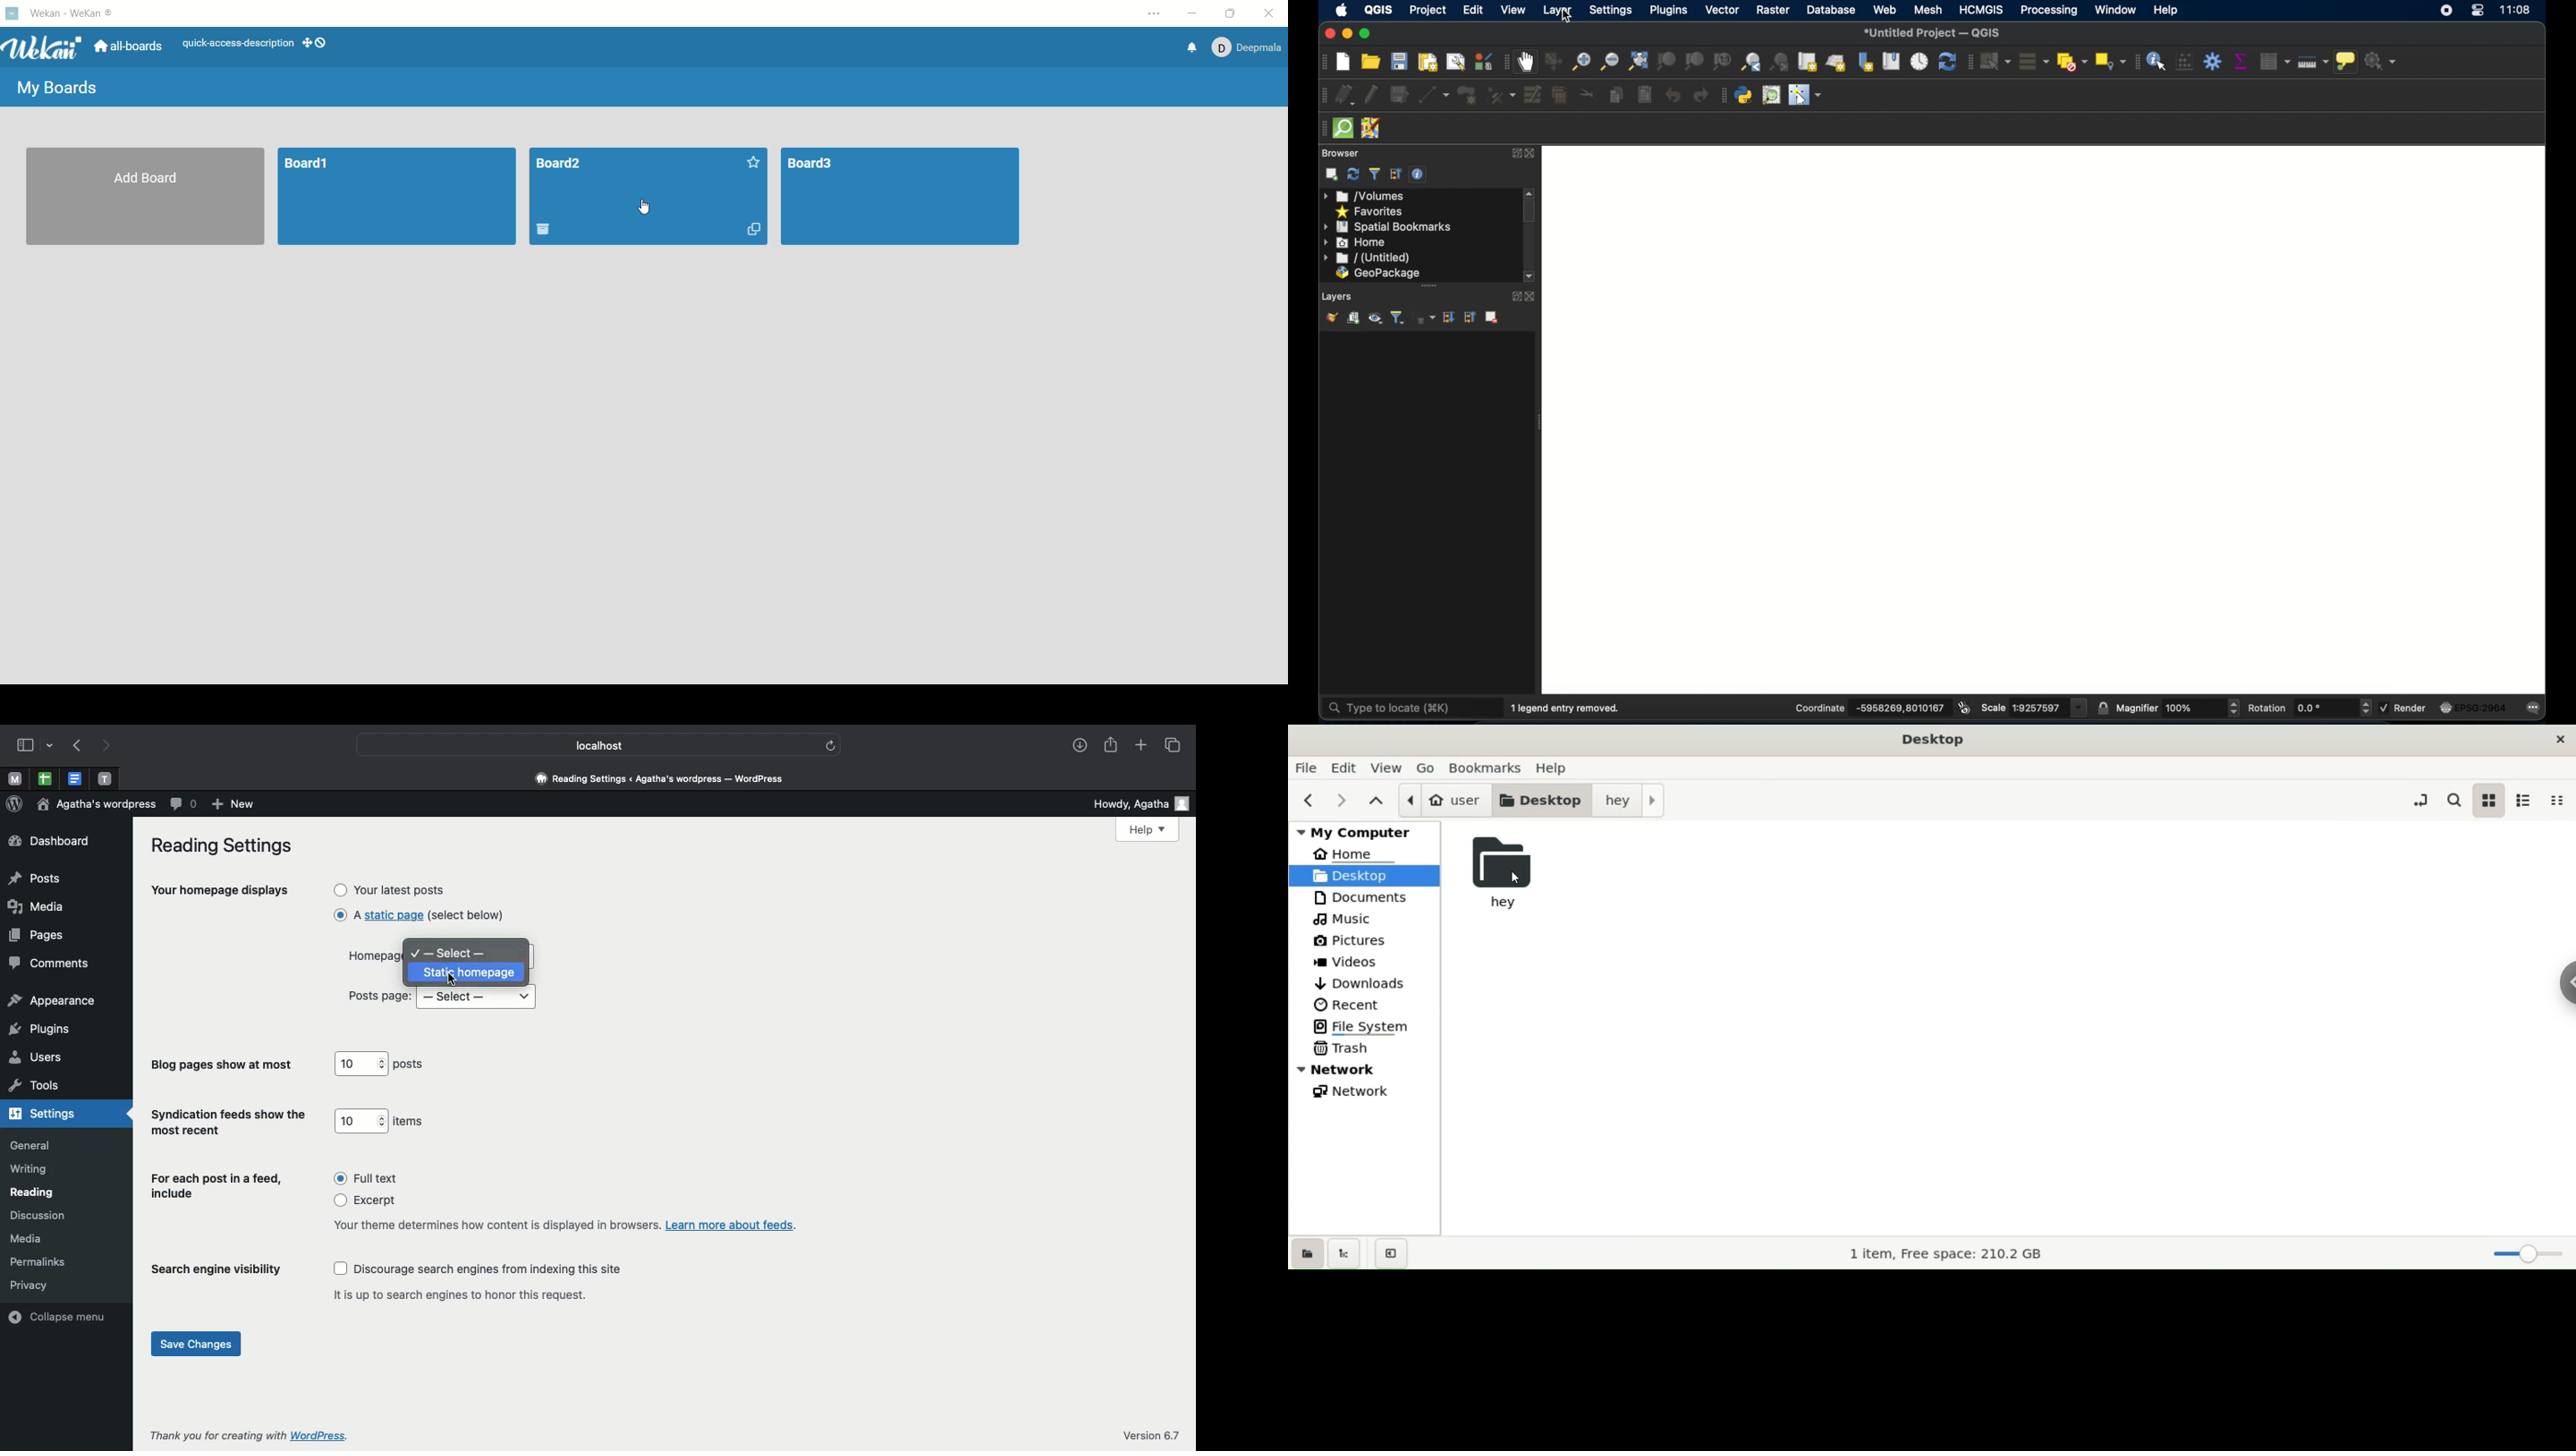  Describe the element at coordinates (304, 164) in the screenshot. I see `board1` at that location.